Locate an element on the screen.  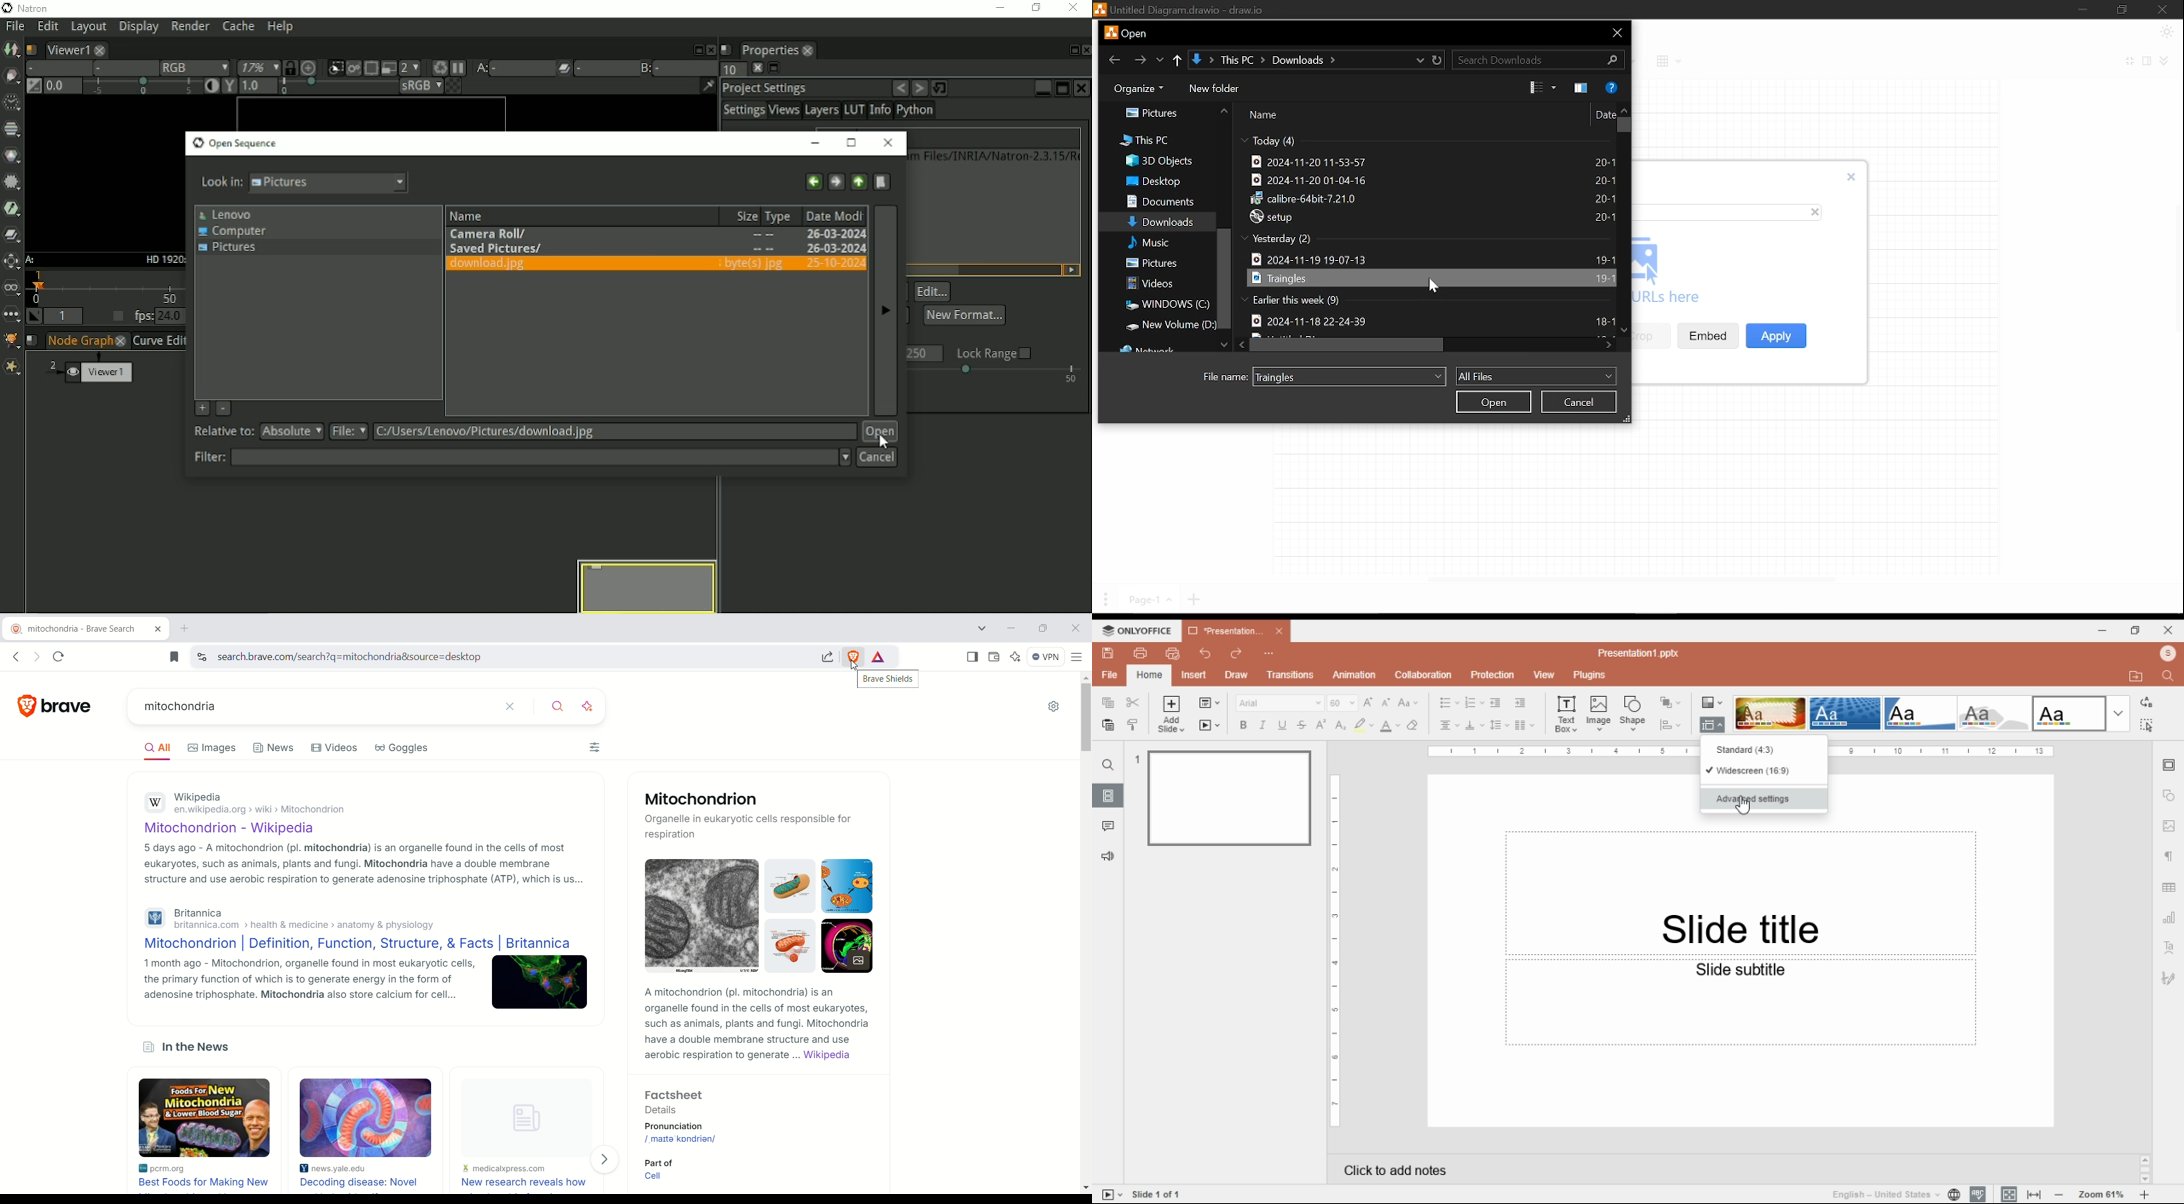
Date is located at coordinates (1603, 116).